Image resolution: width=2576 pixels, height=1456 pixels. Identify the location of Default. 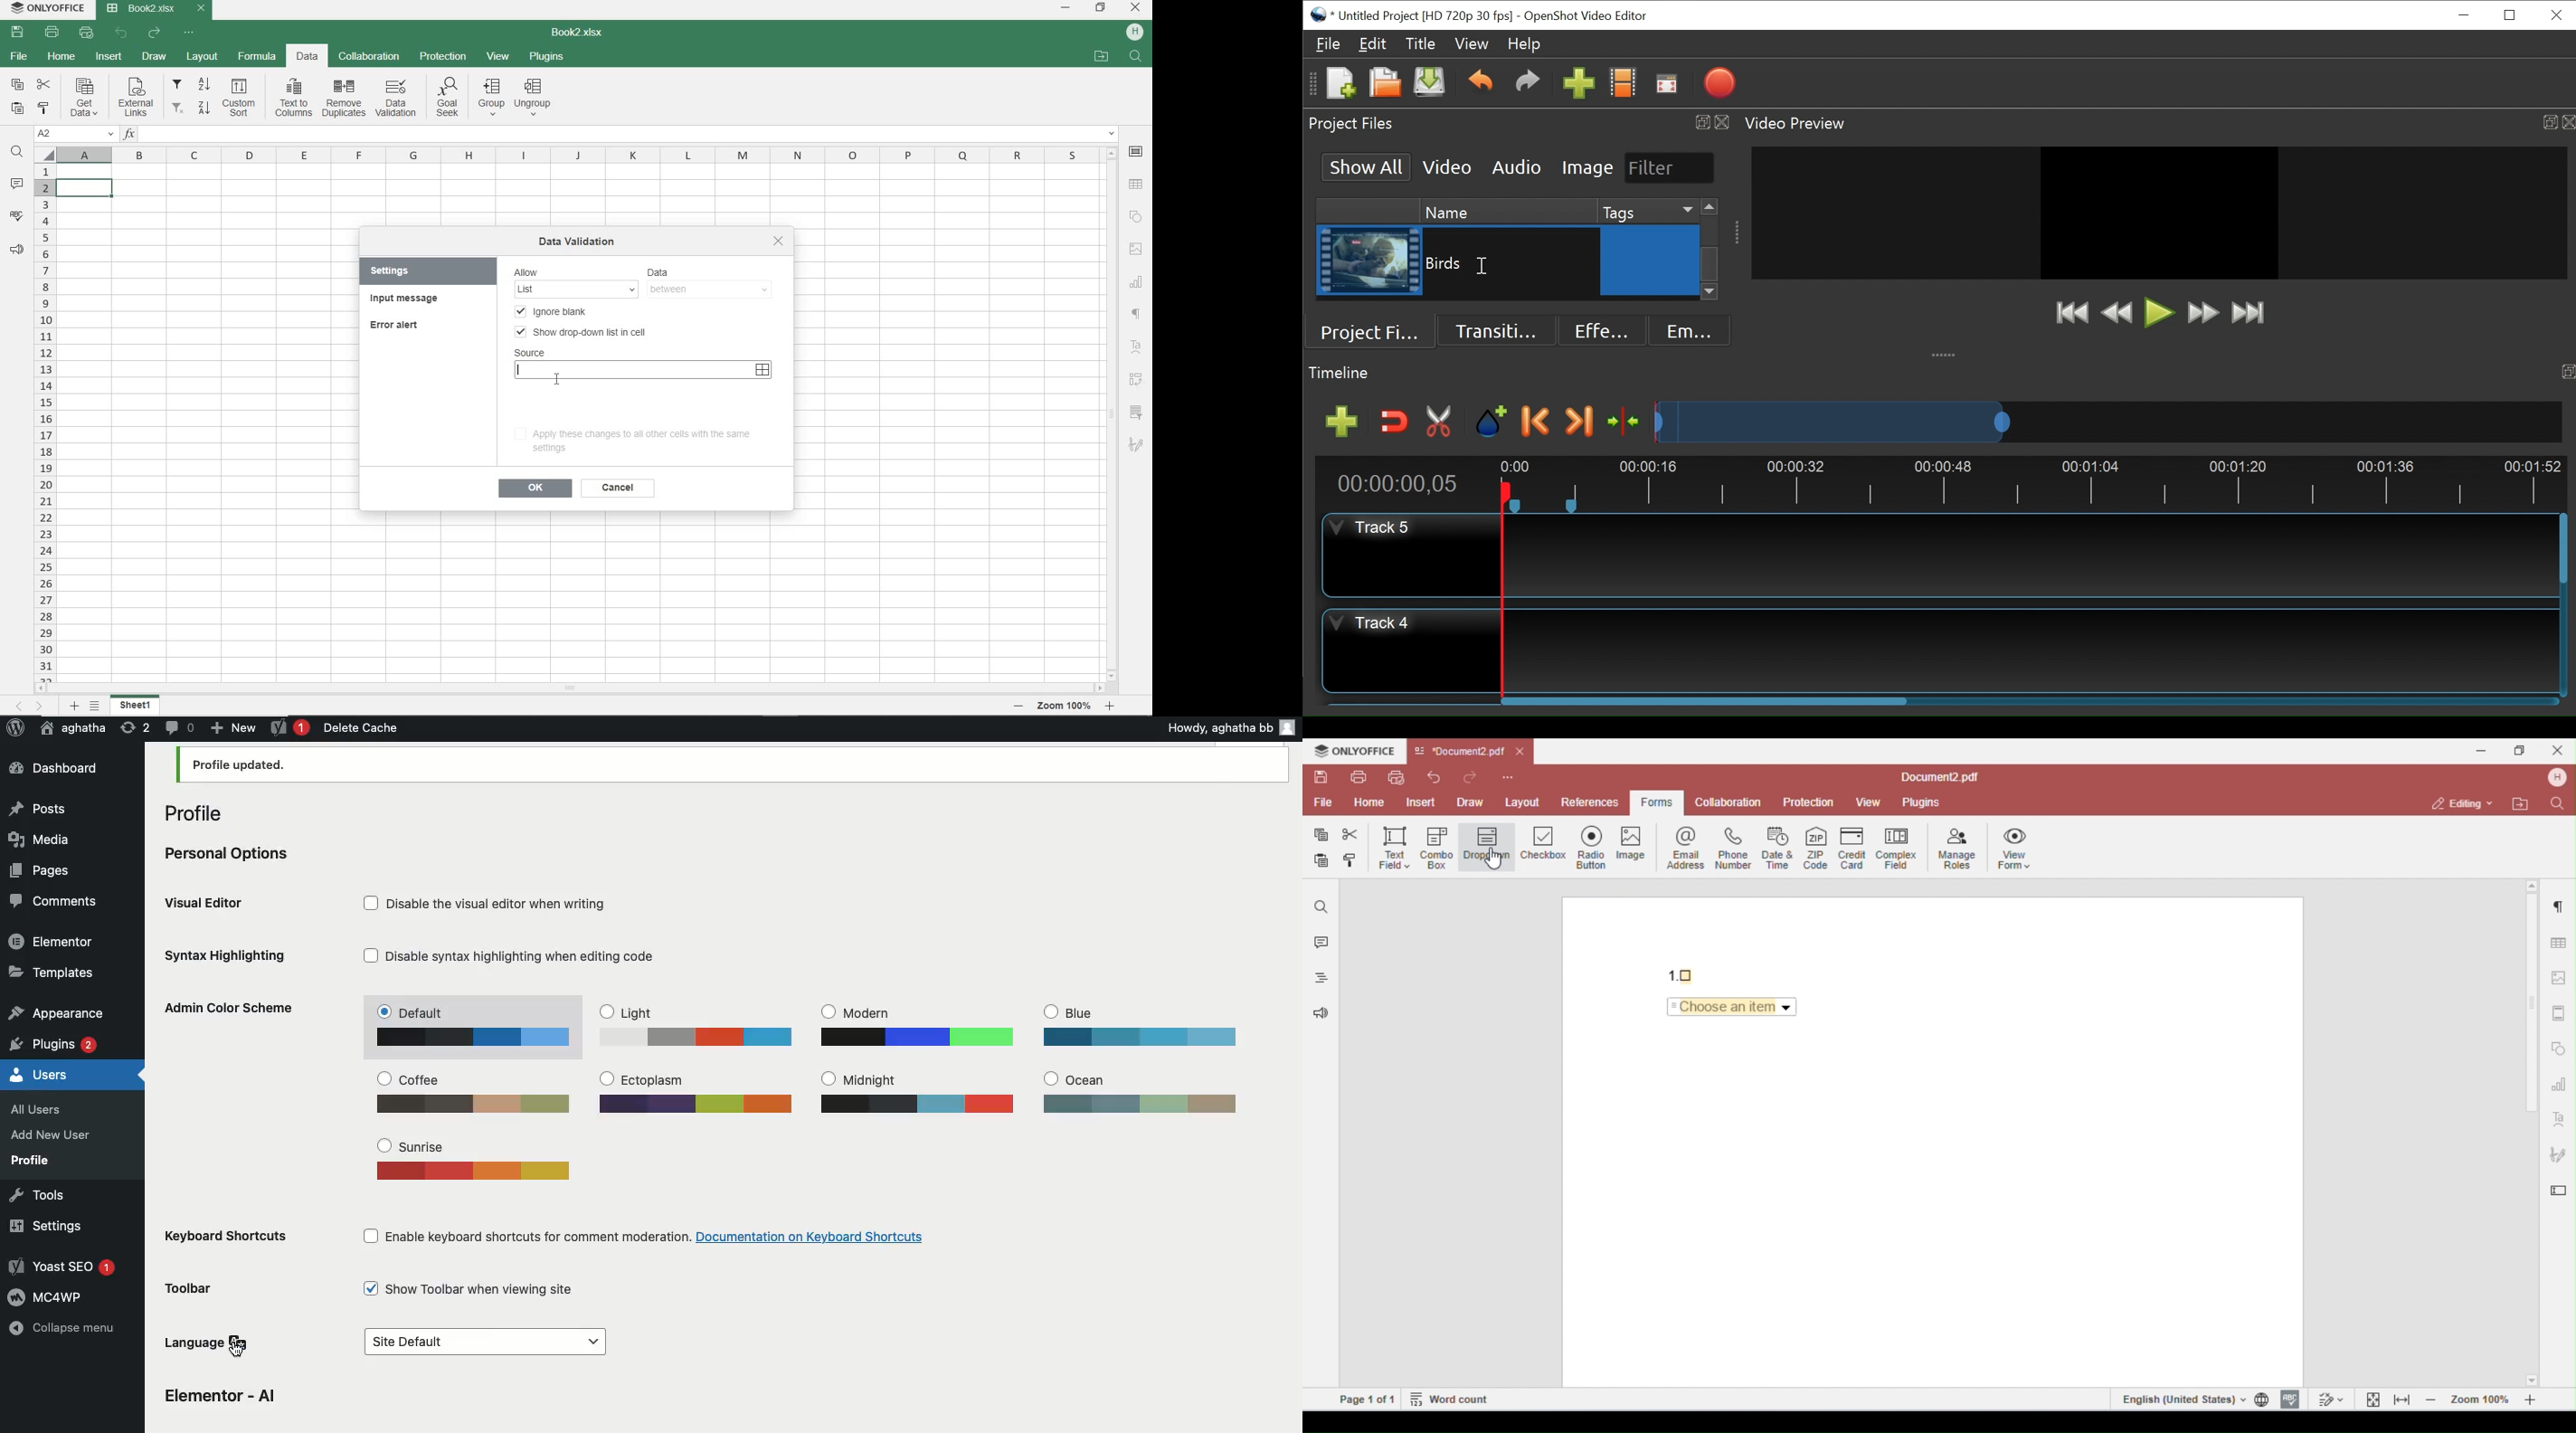
(478, 1027).